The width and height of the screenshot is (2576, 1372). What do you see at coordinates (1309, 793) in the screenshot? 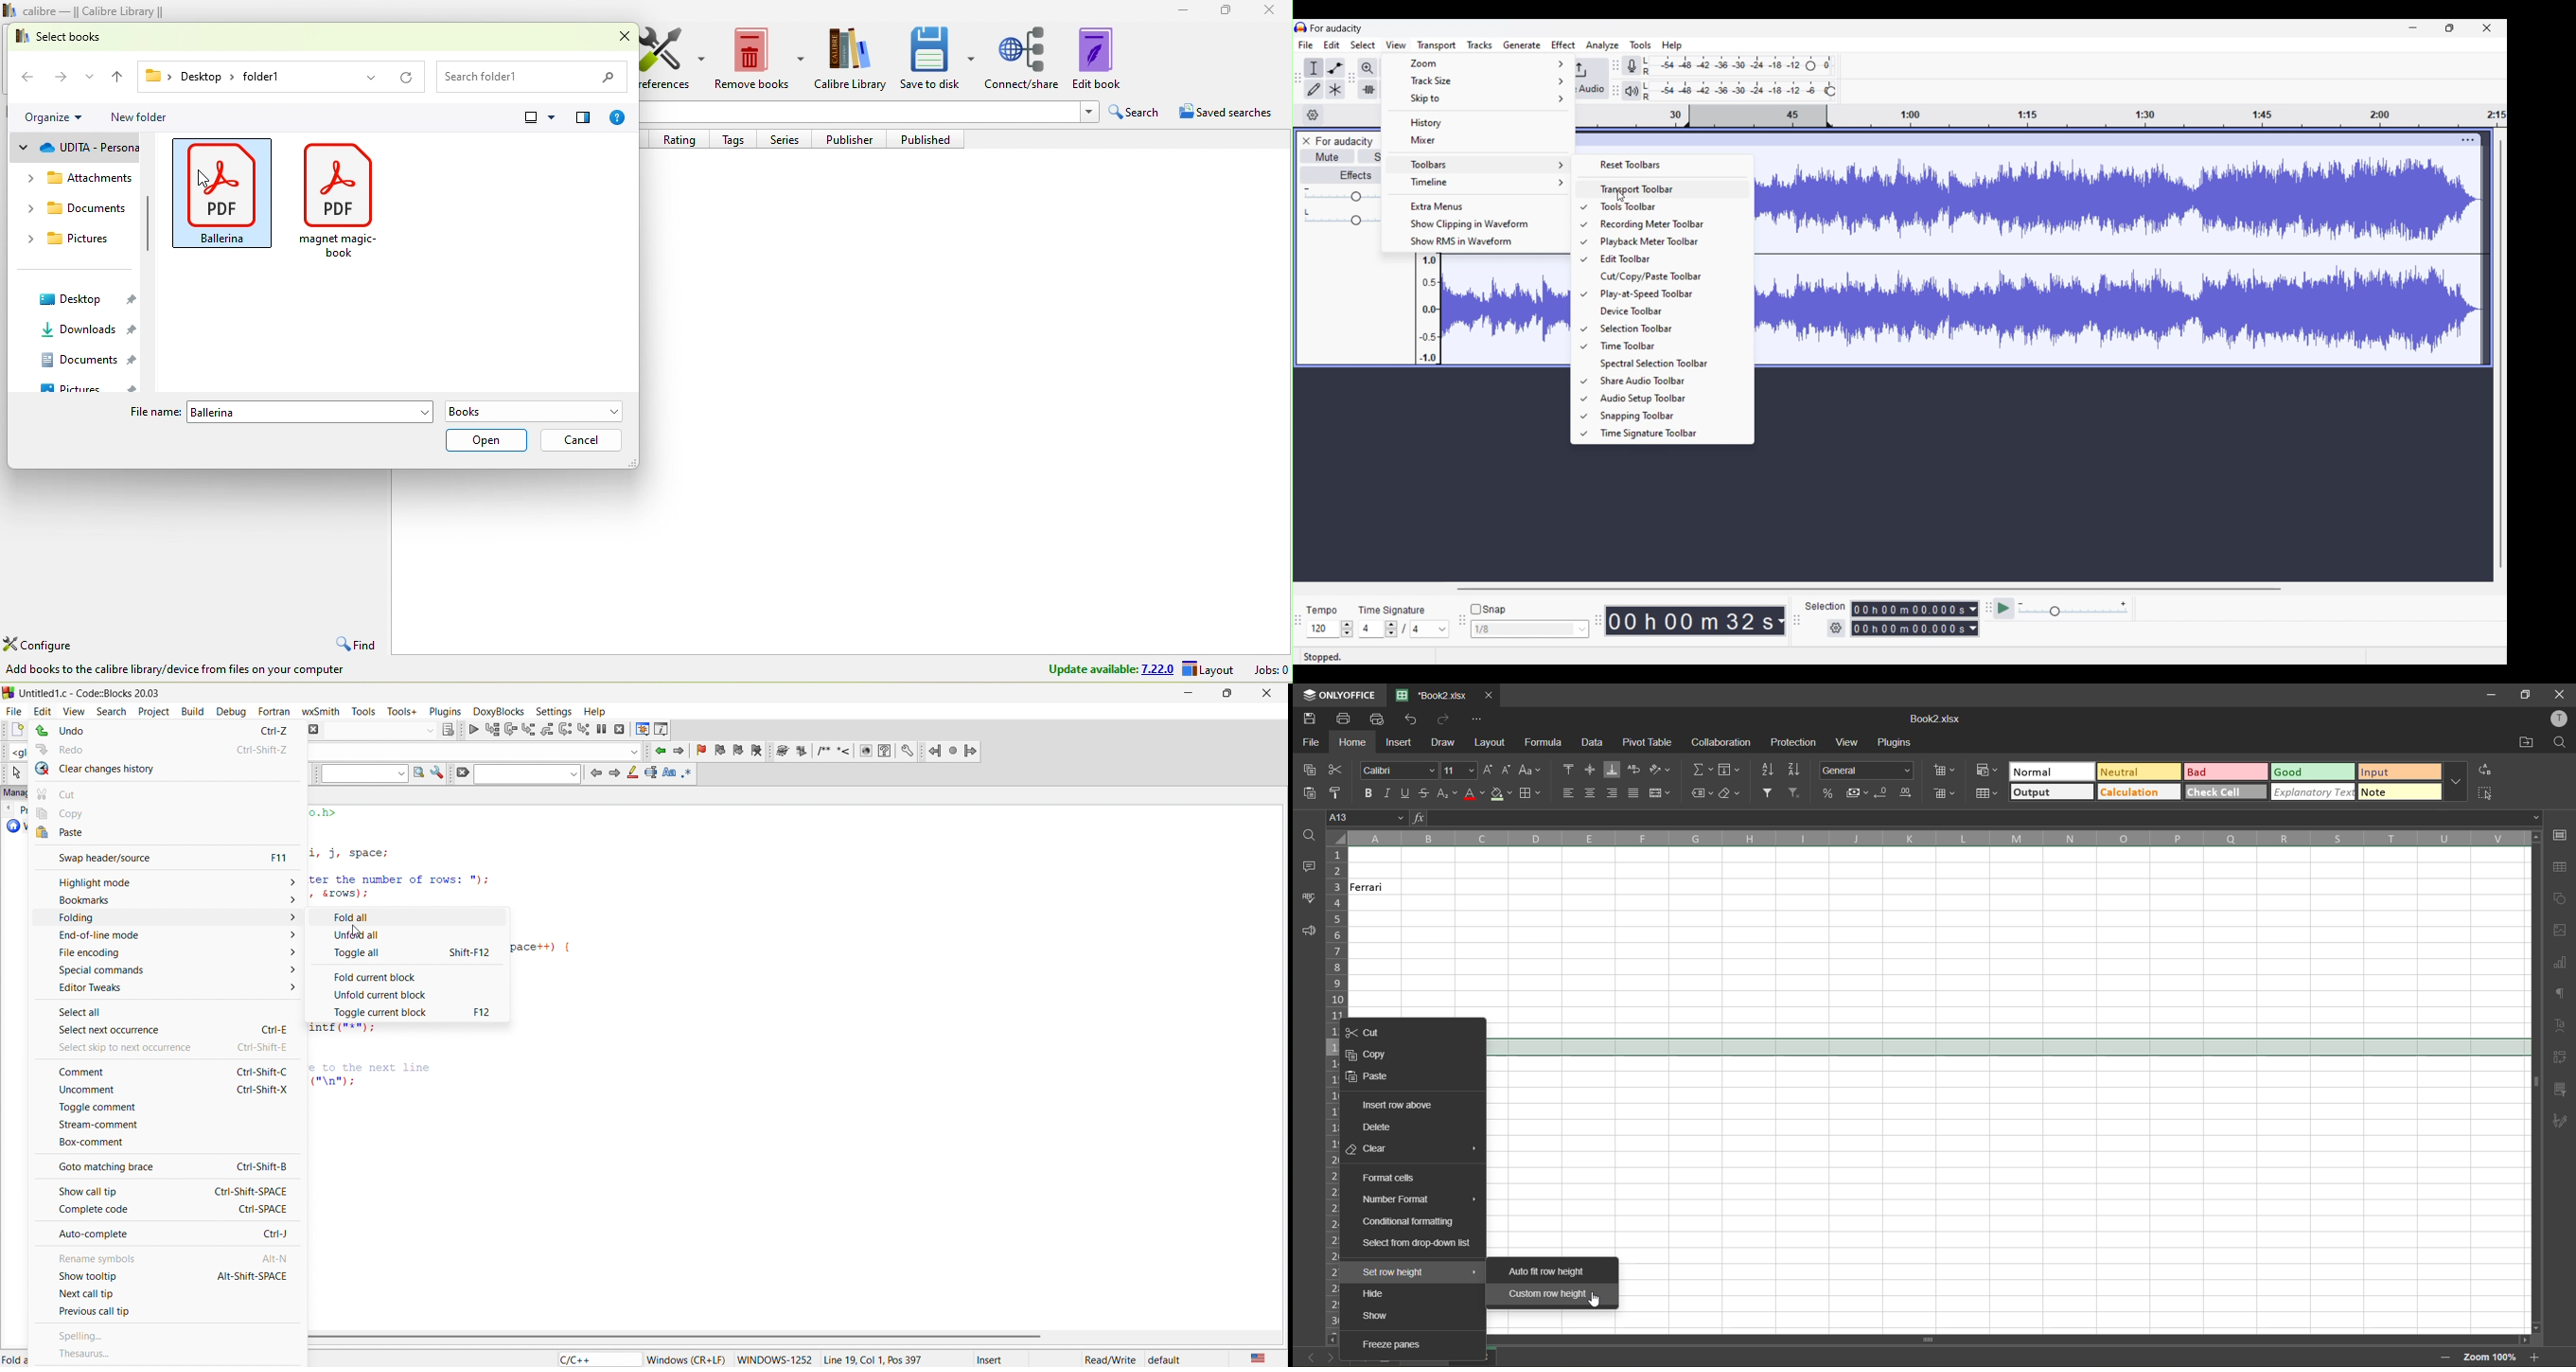
I see `paste` at bounding box center [1309, 793].